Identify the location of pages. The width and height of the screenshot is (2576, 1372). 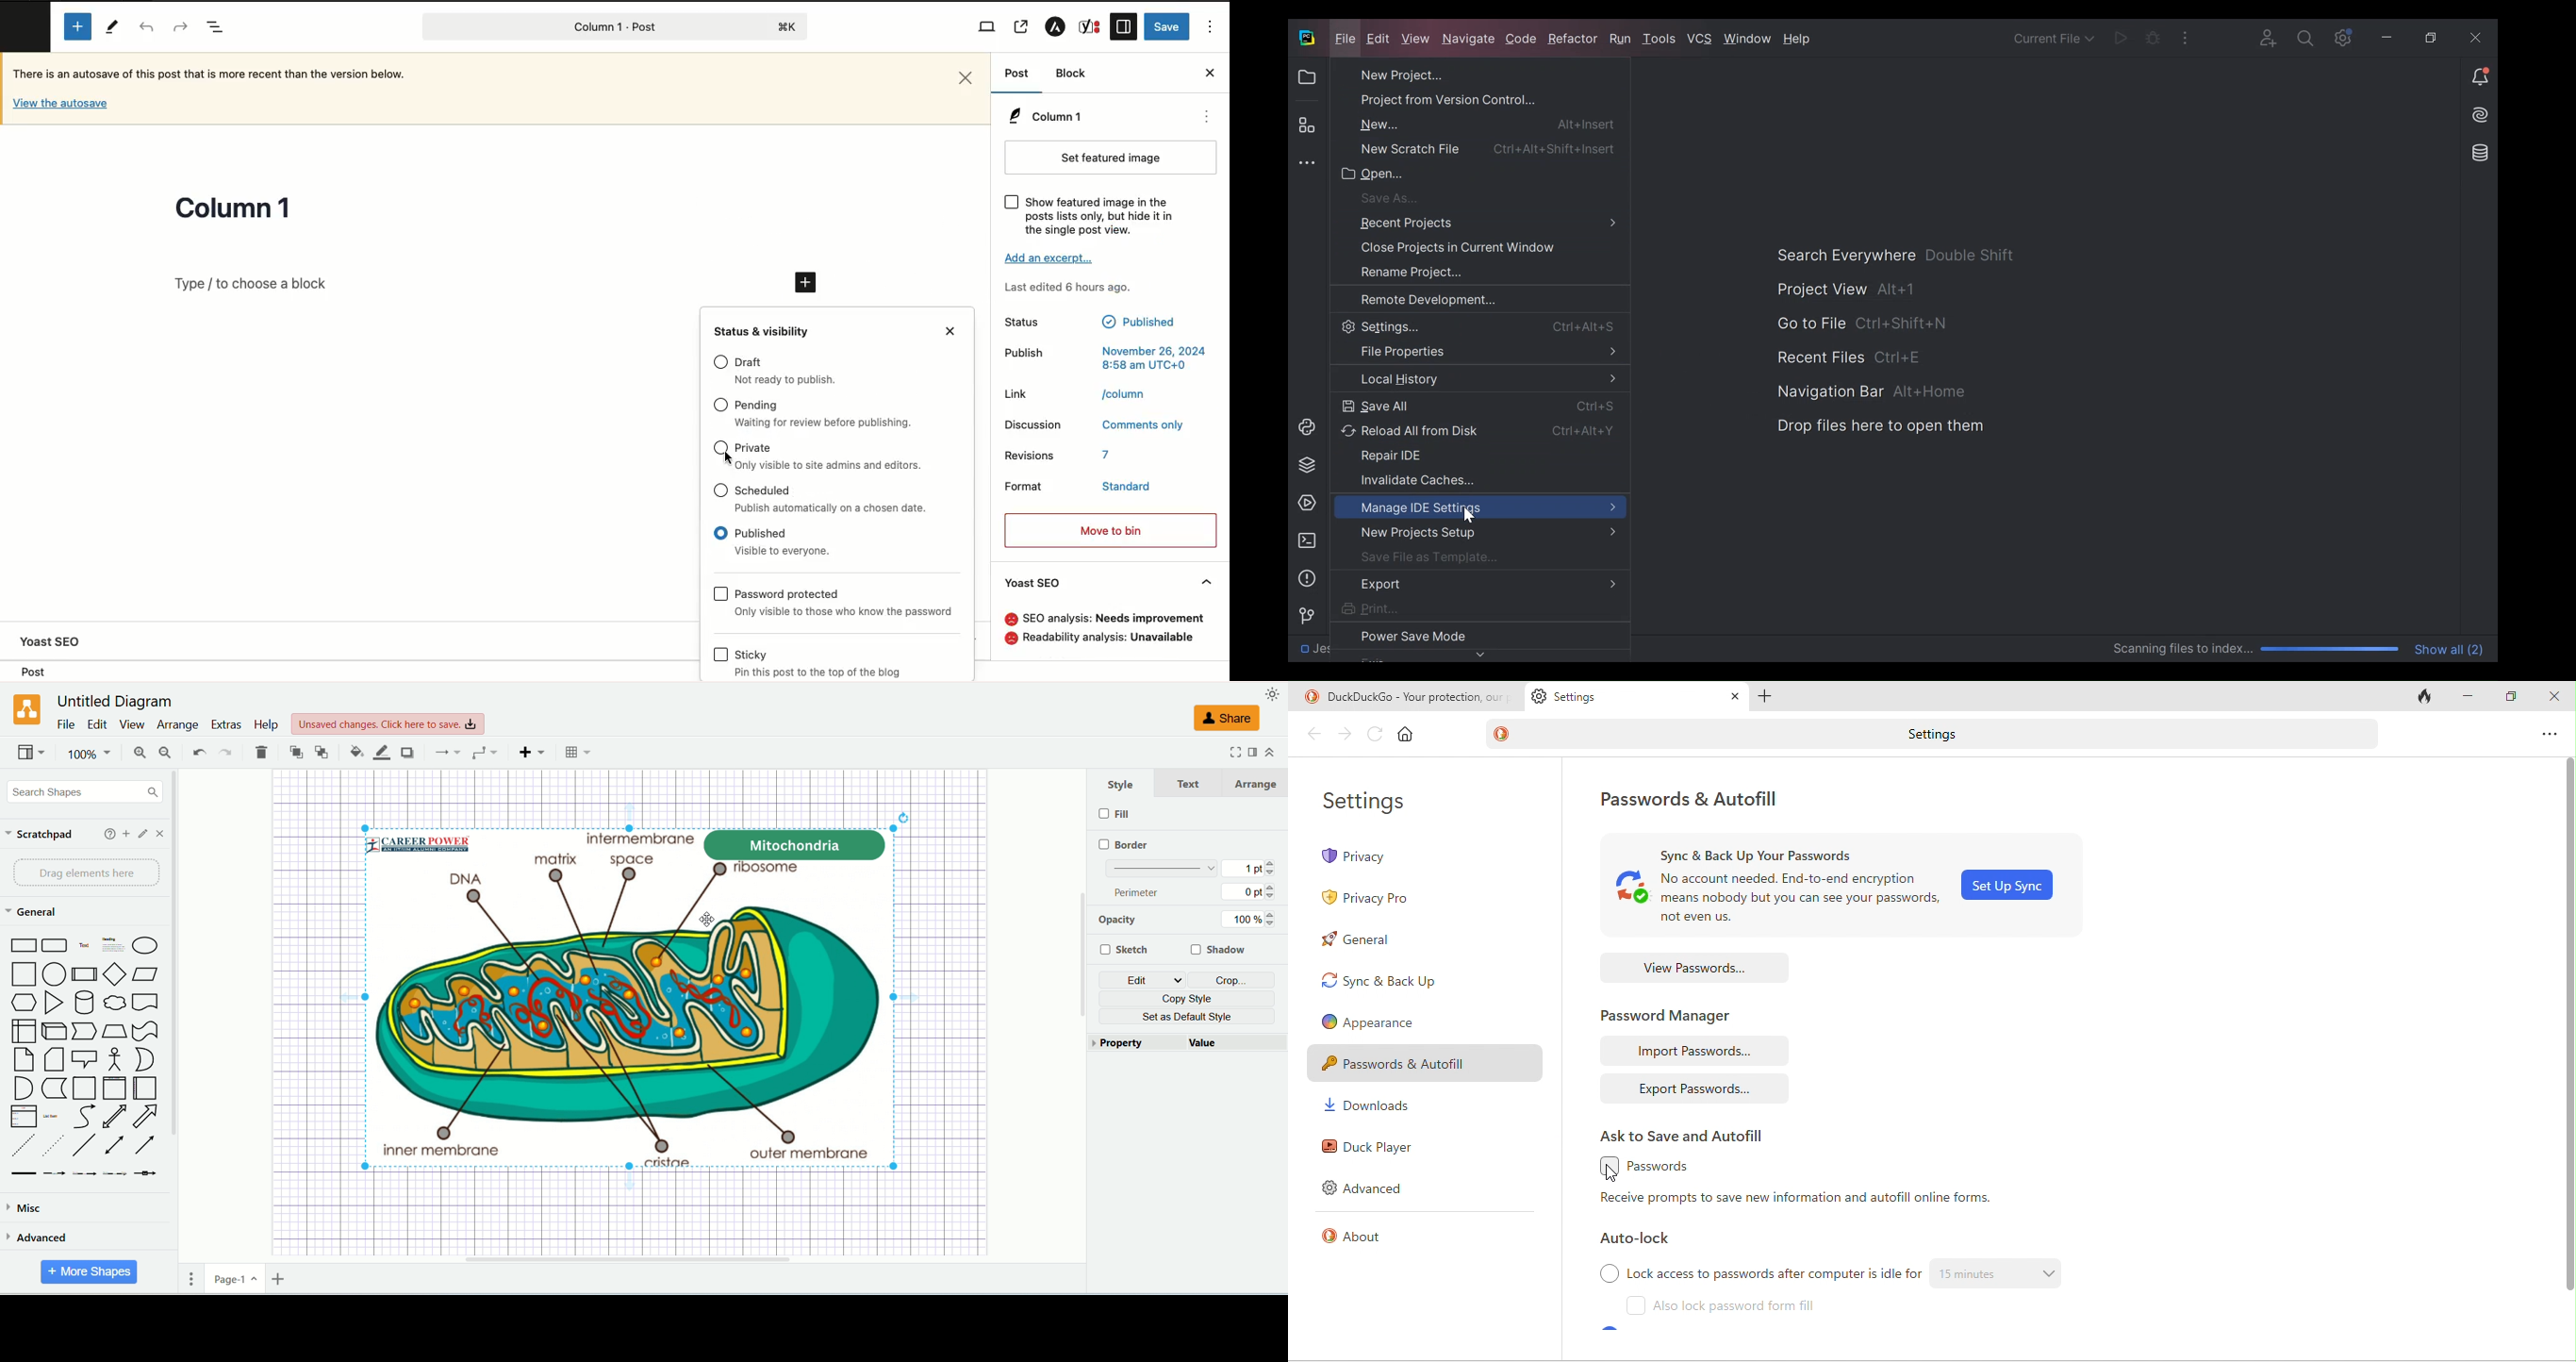
(195, 1278).